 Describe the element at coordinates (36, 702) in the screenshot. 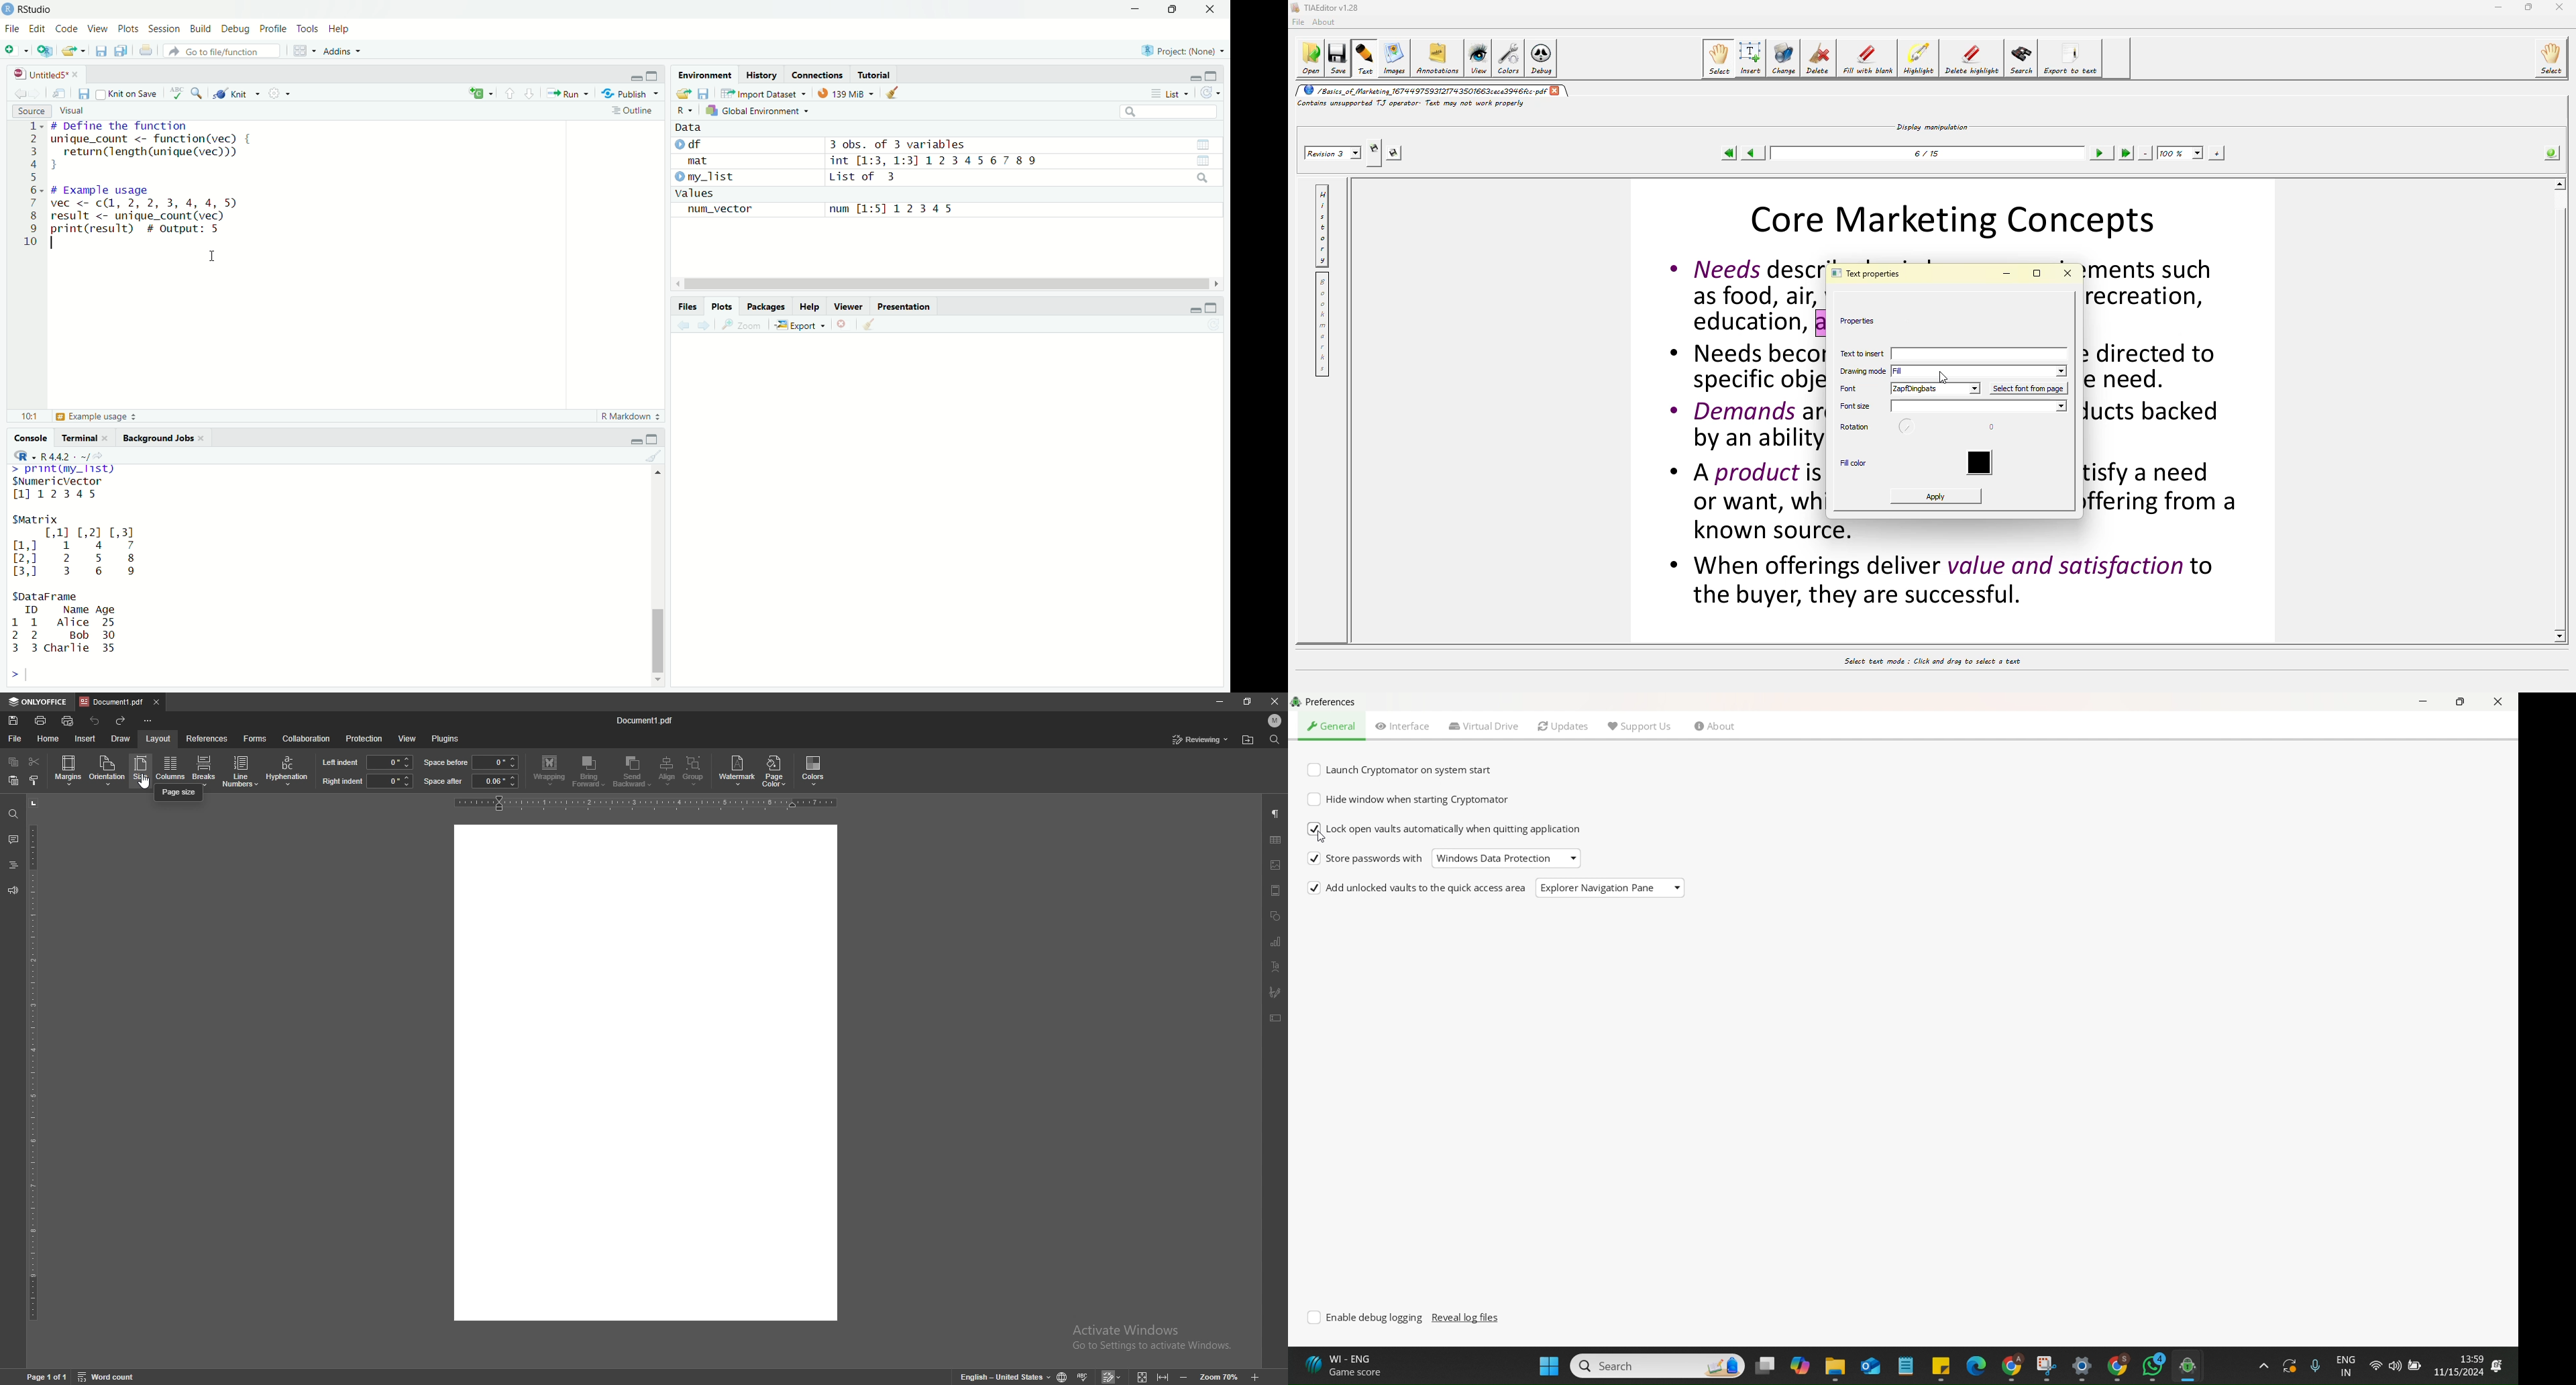

I see `onlyoffice` at that location.